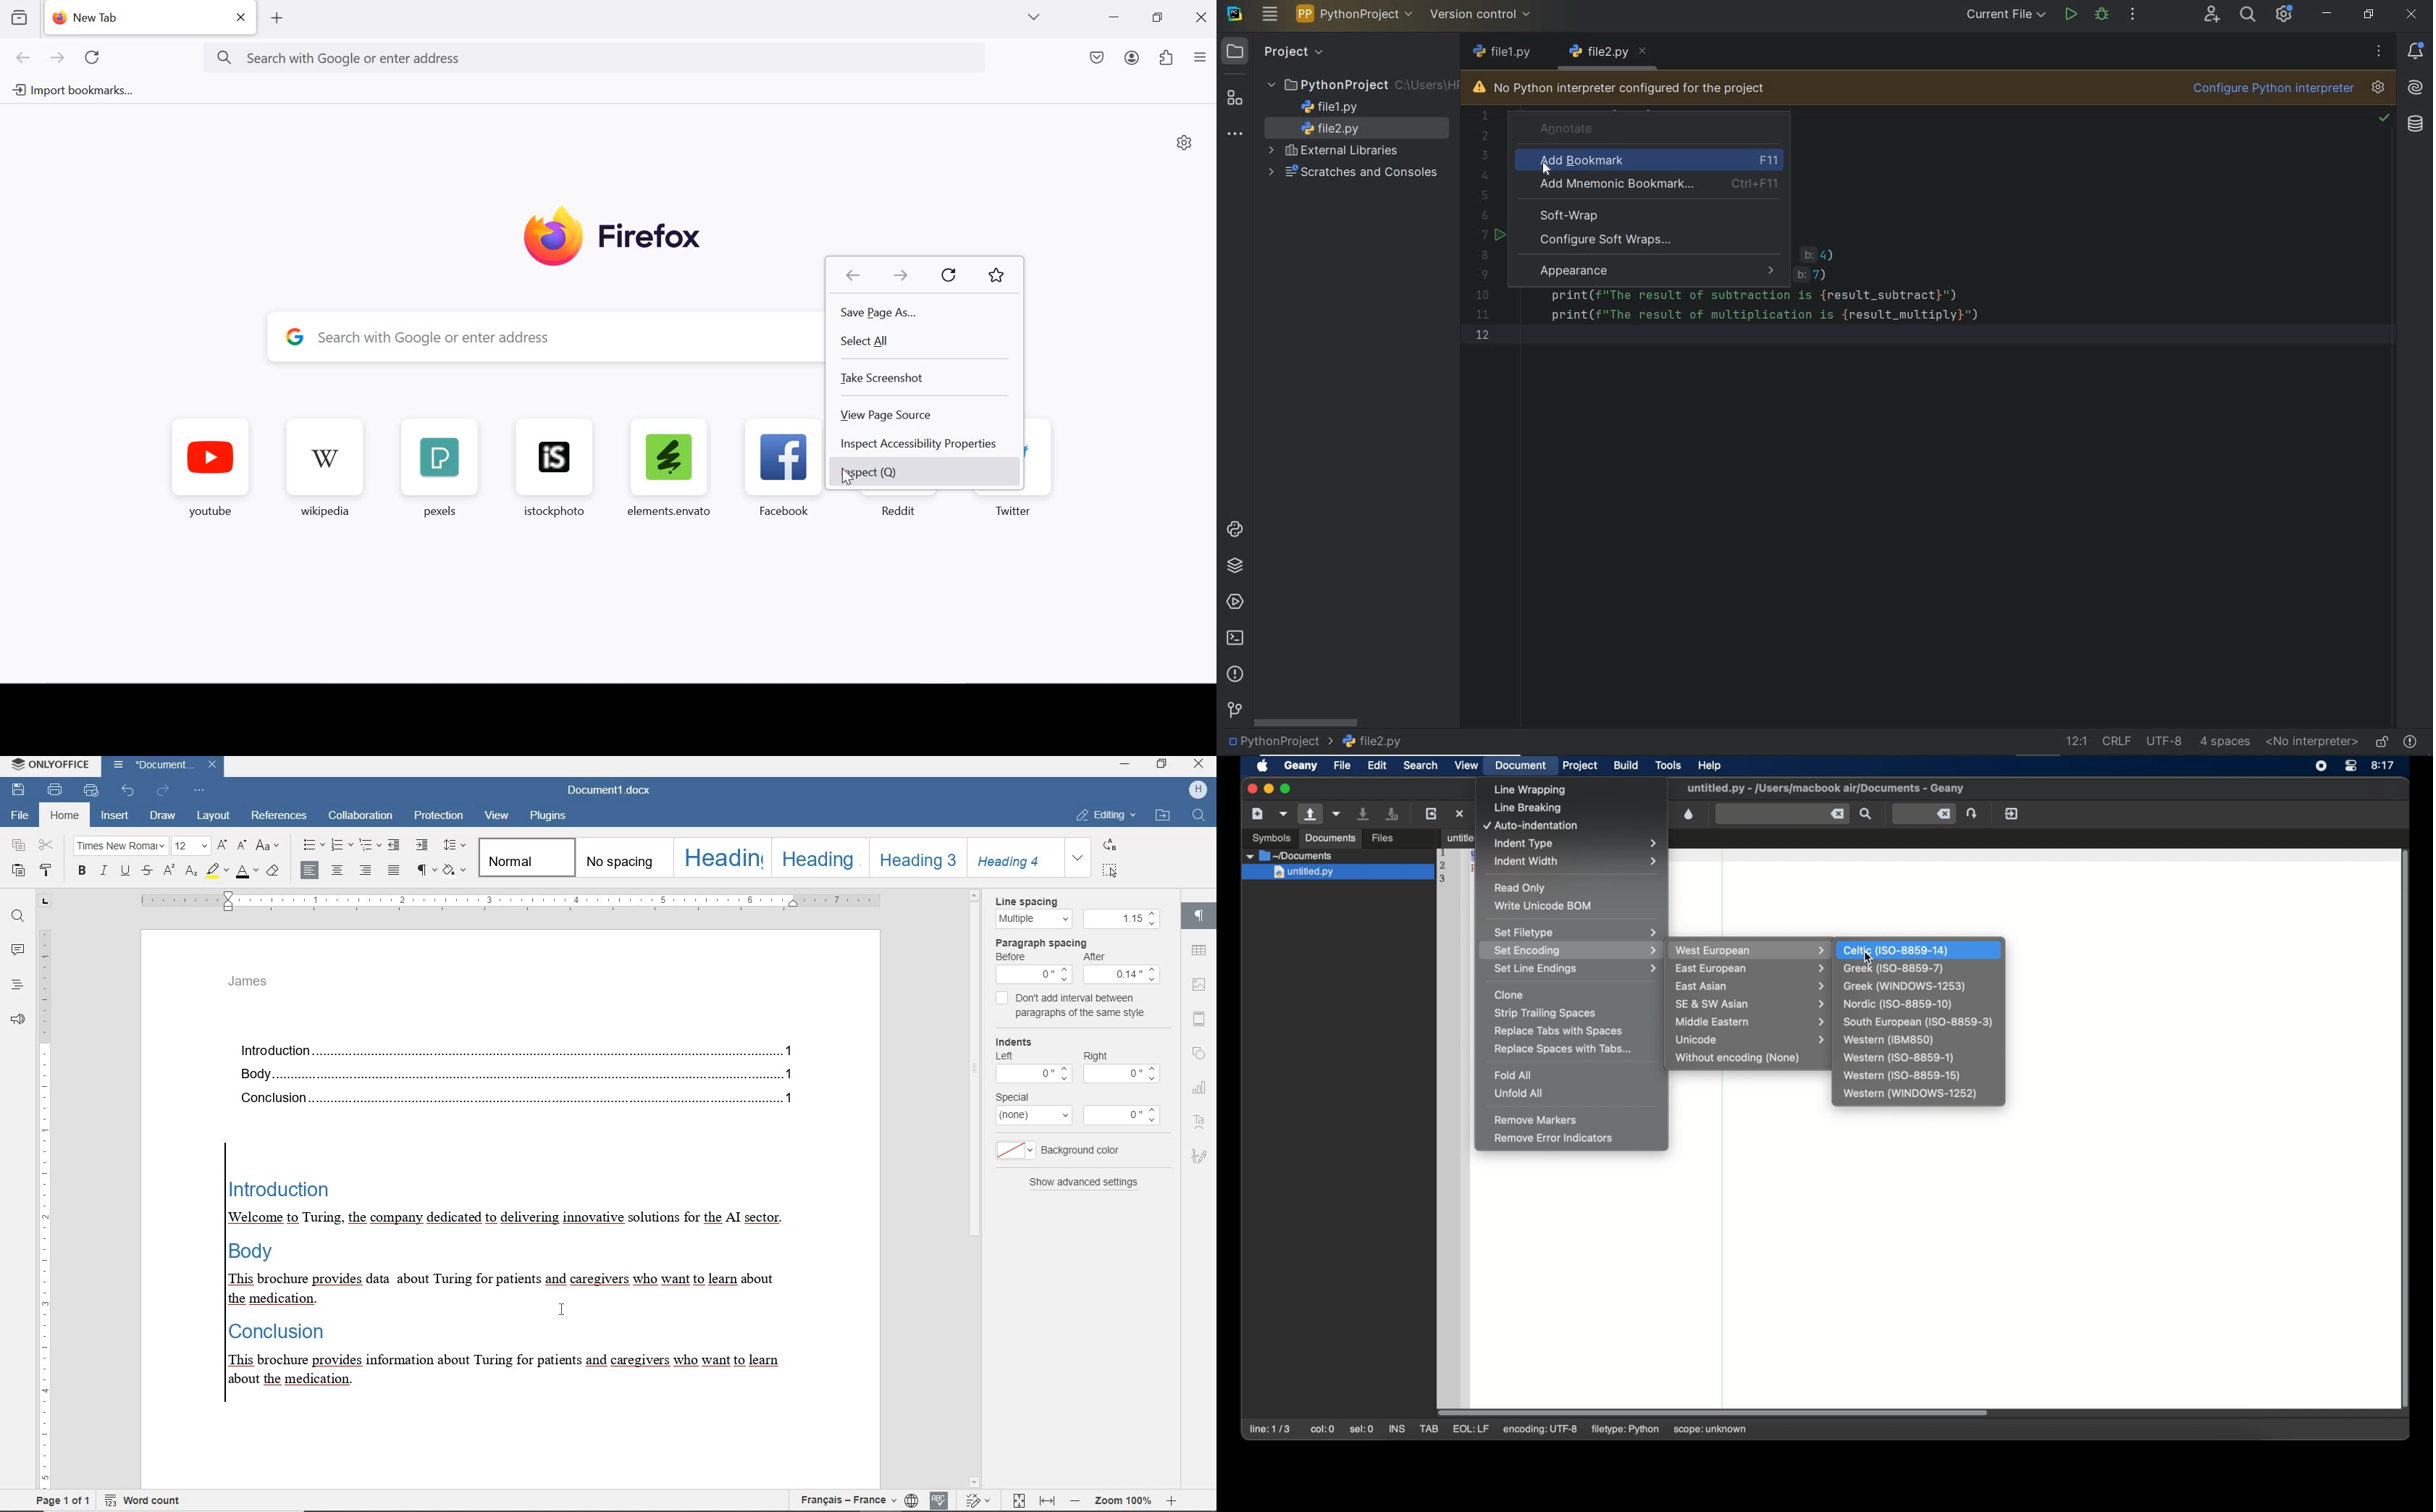  I want to click on bullets, so click(314, 845).